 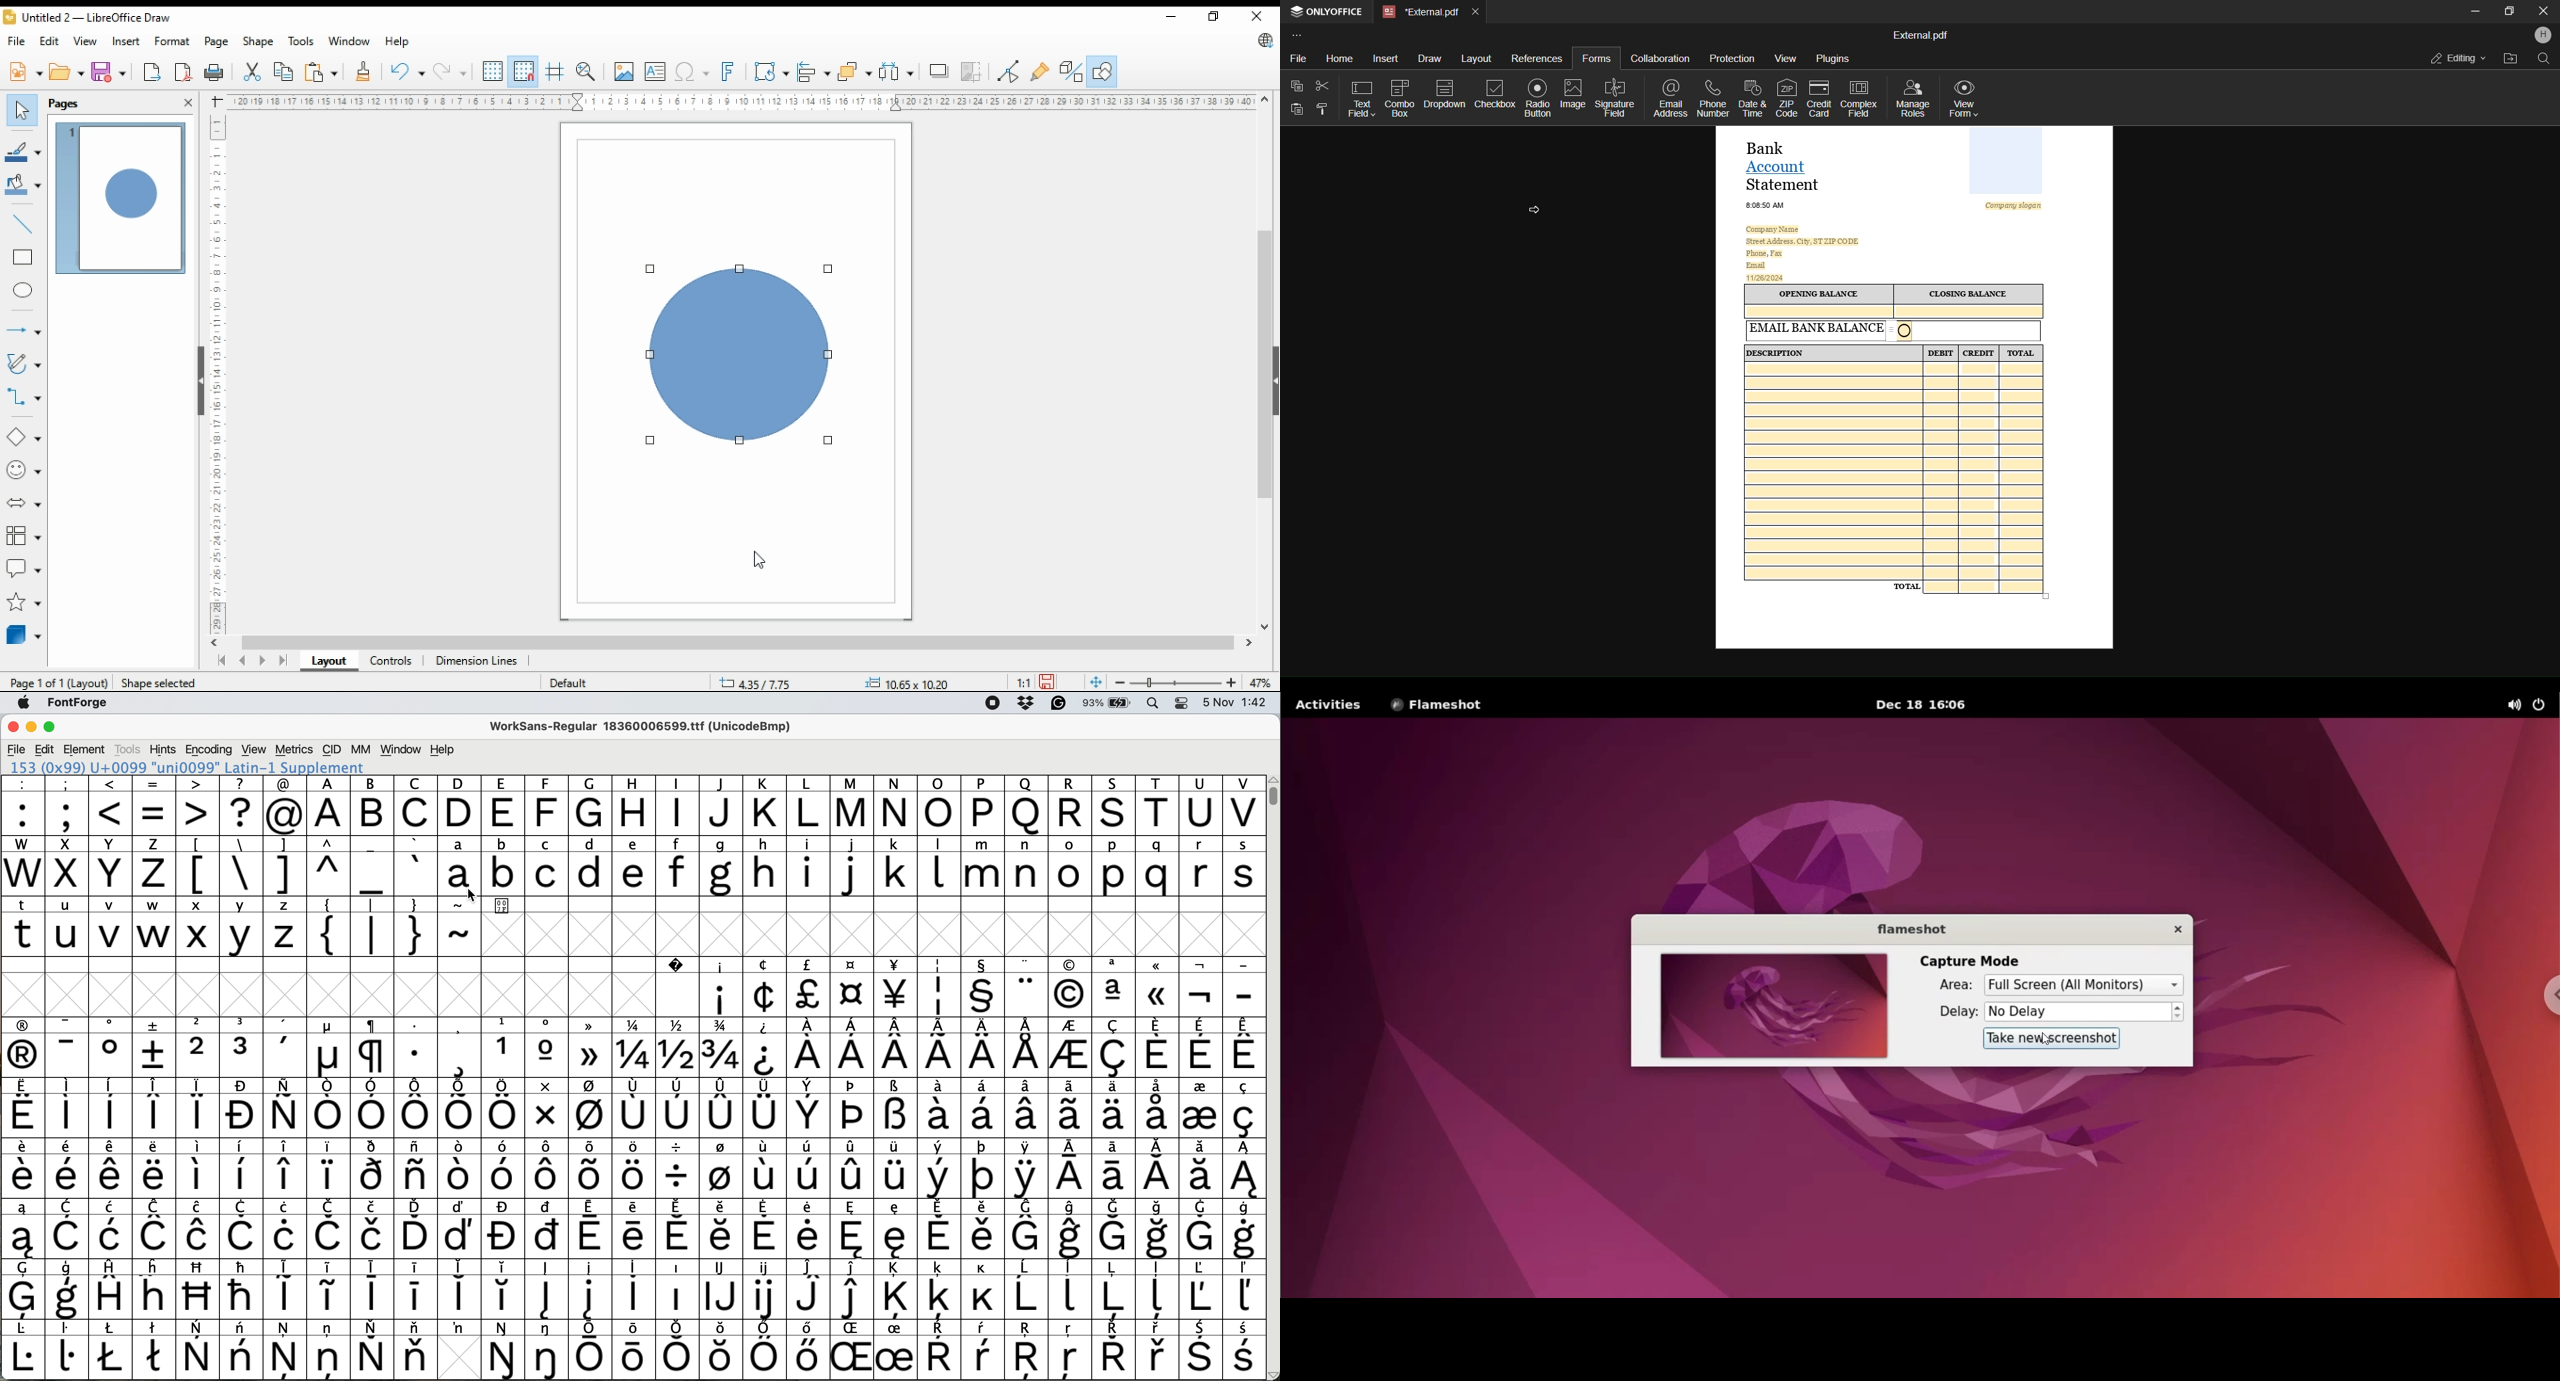 What do you see at coordinates (741, 101) in the screenshot?
I see `Ruler` at bounding box center [741, 101].